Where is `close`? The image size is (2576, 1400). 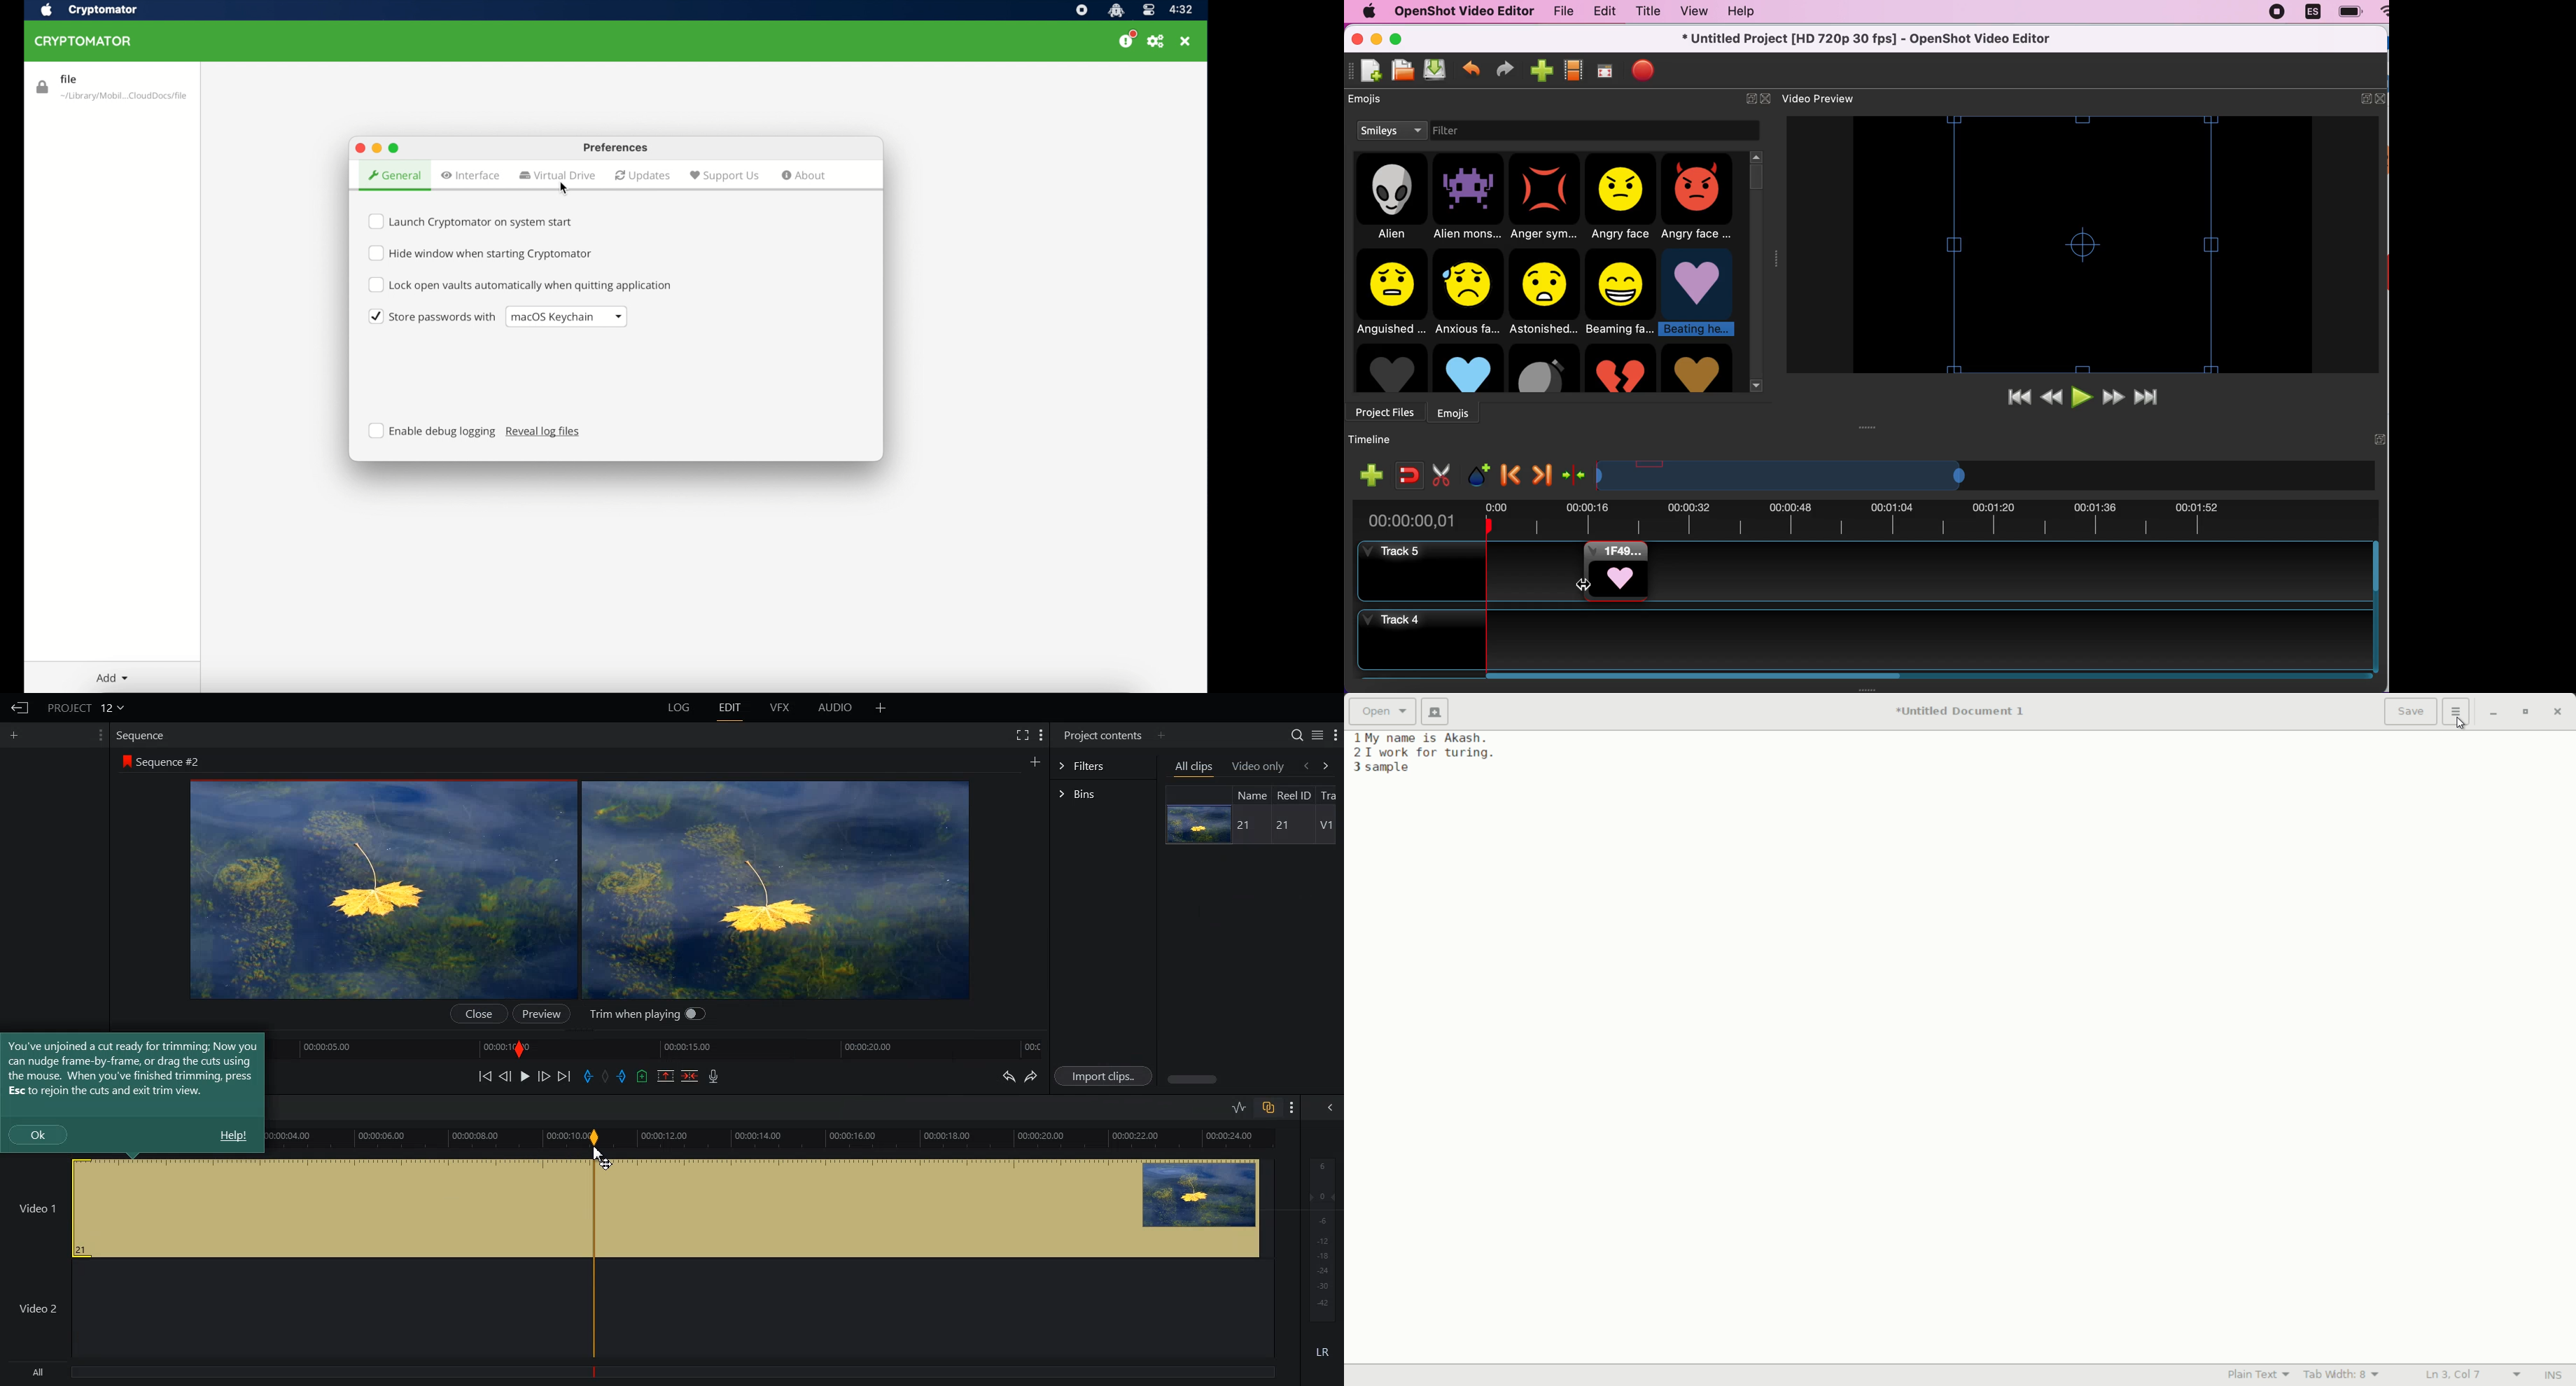 close is located at coordinates (1356, 41).